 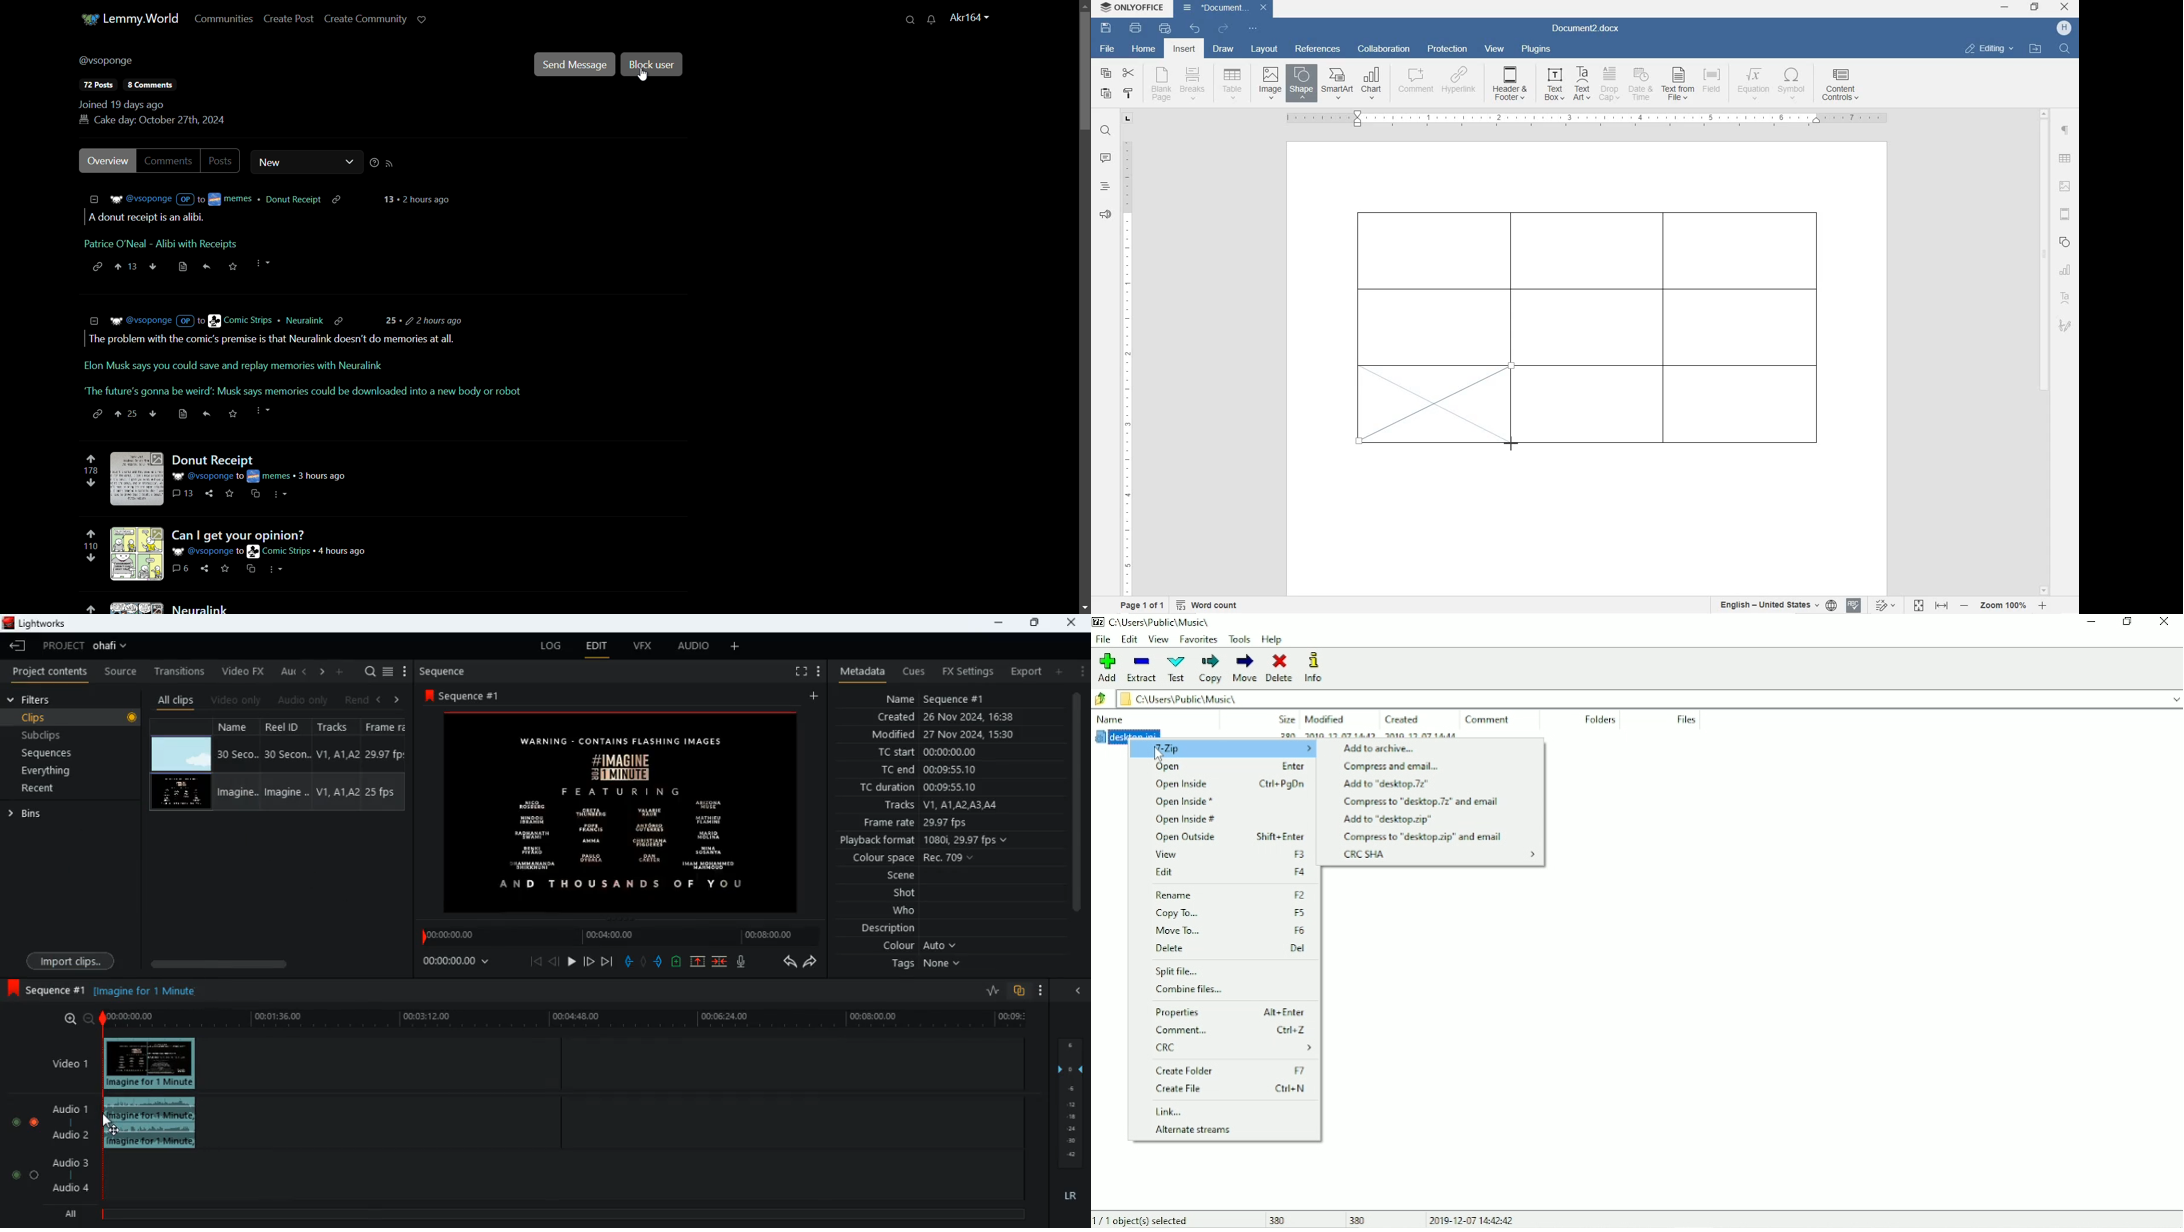 I want to click on Move, so click(x=1246, y=668).